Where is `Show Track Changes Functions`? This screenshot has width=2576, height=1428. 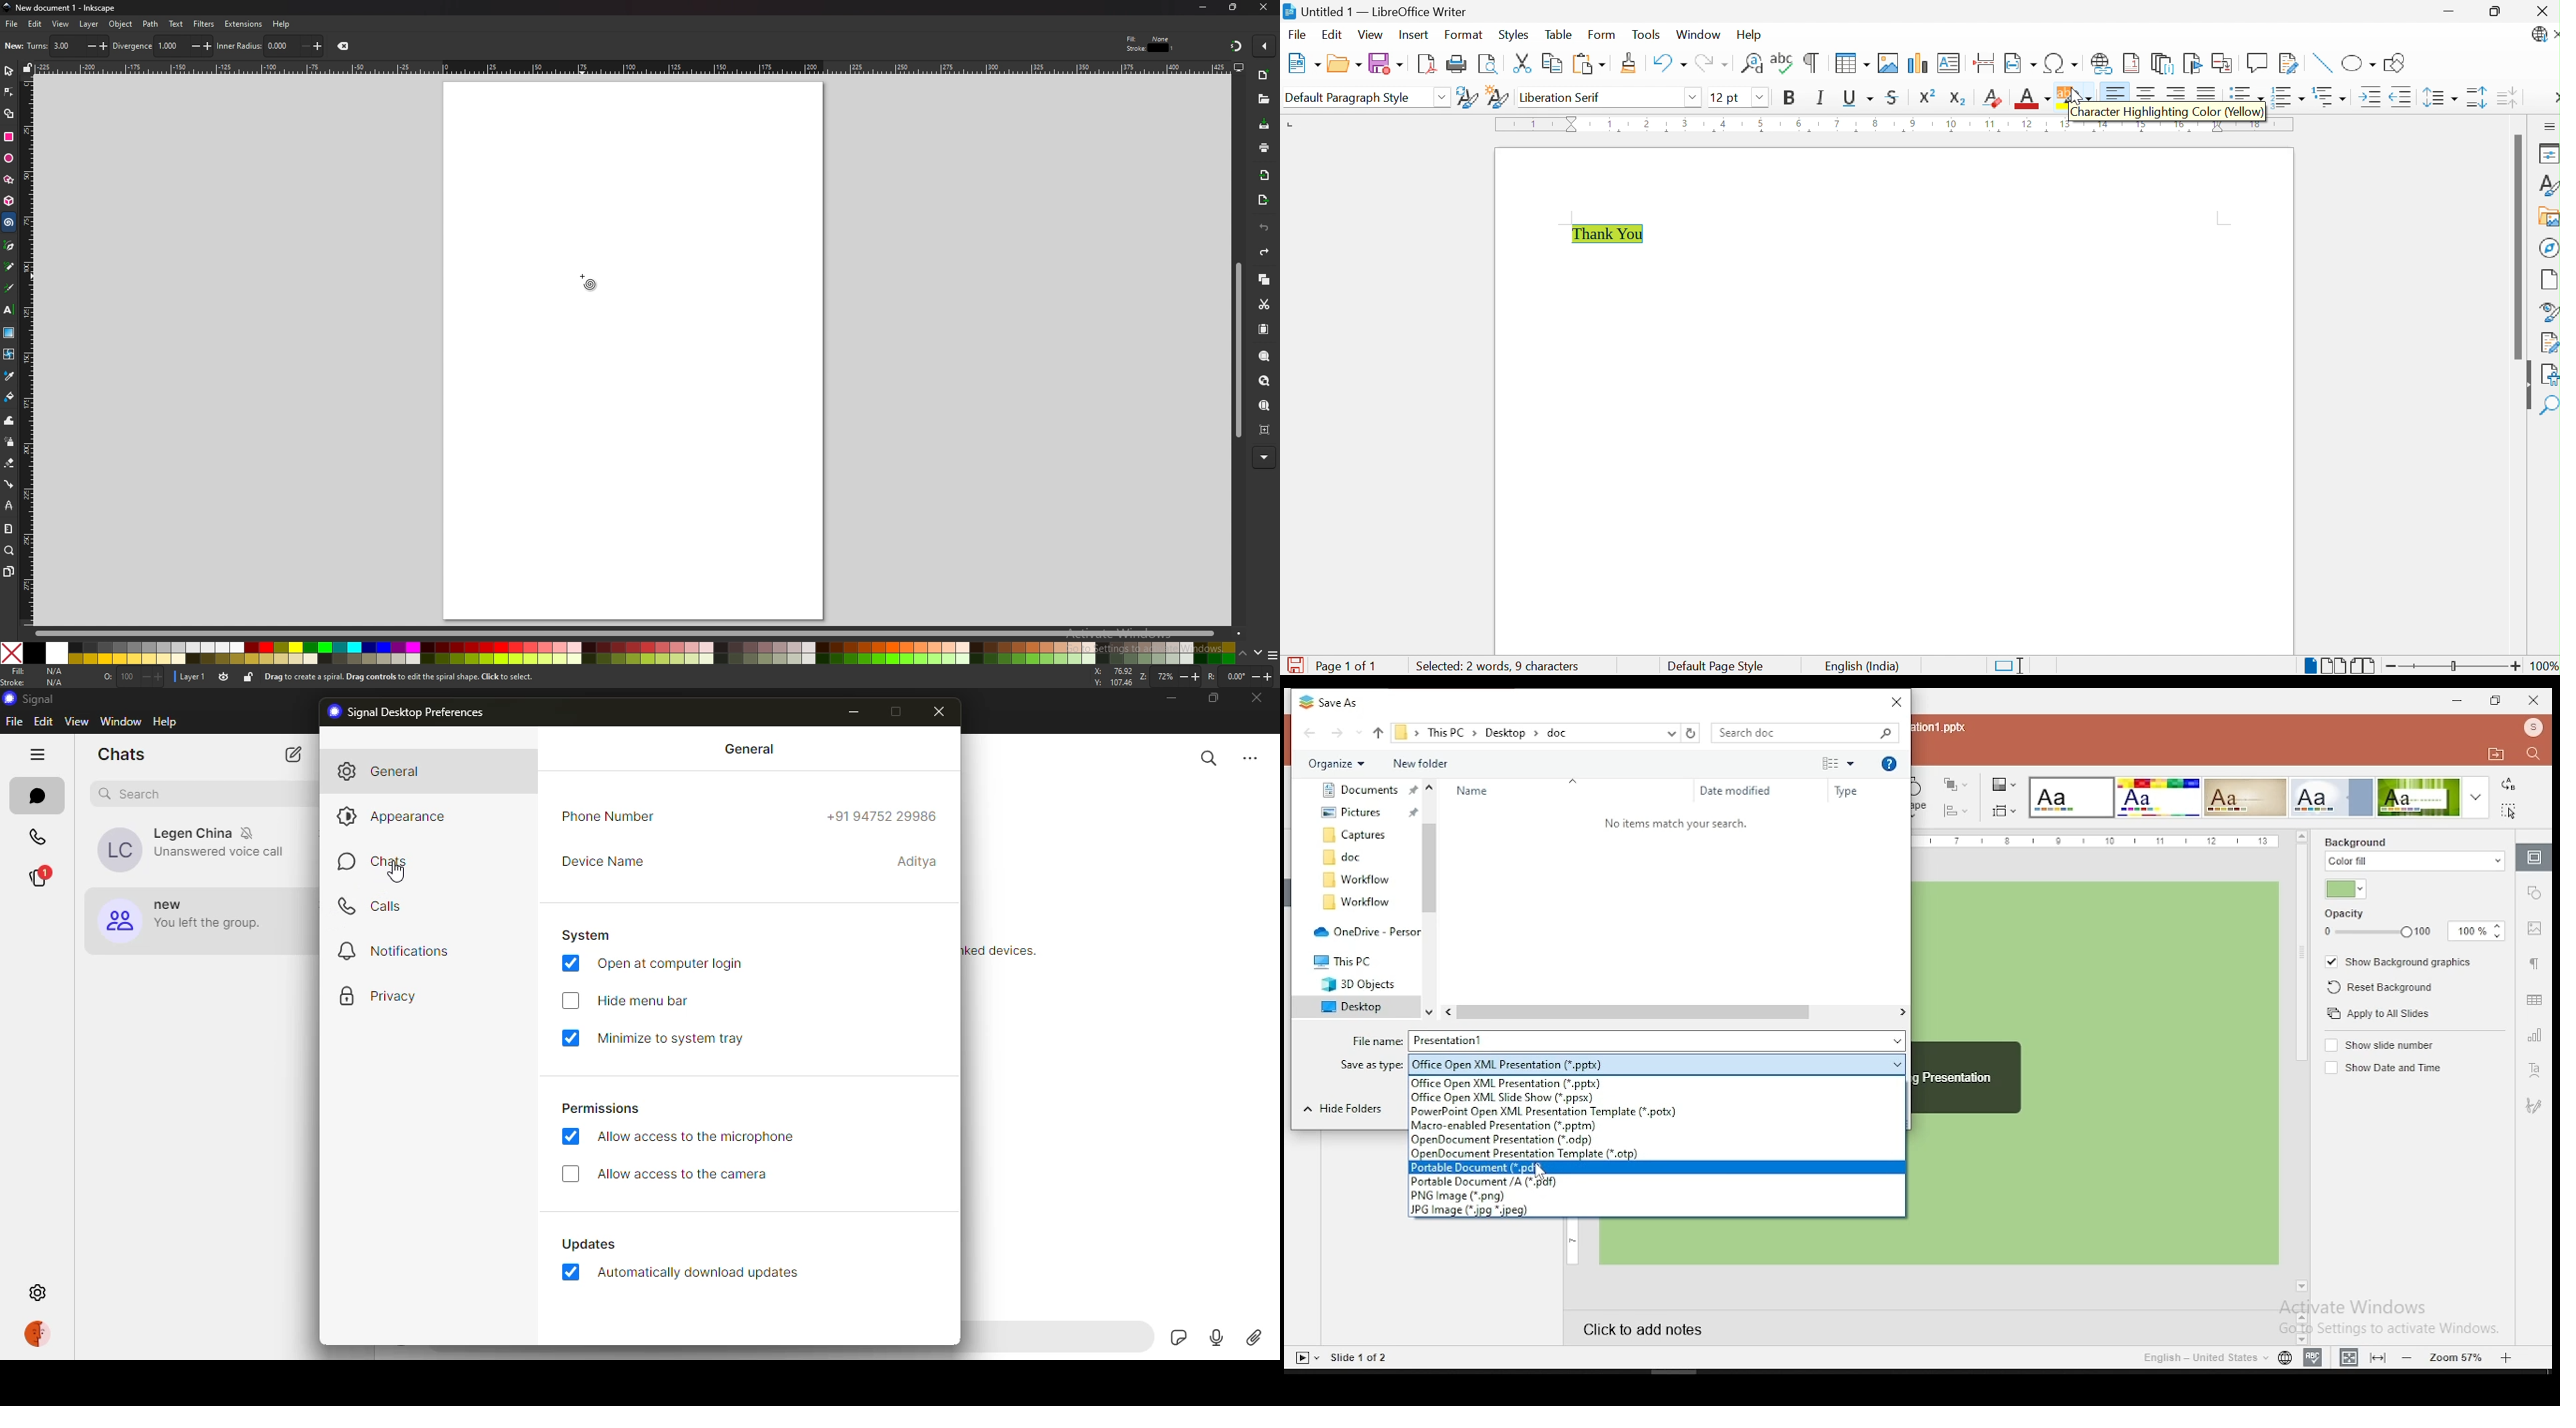
Show Track Changes Functions is located at coordinates (2289, 62).